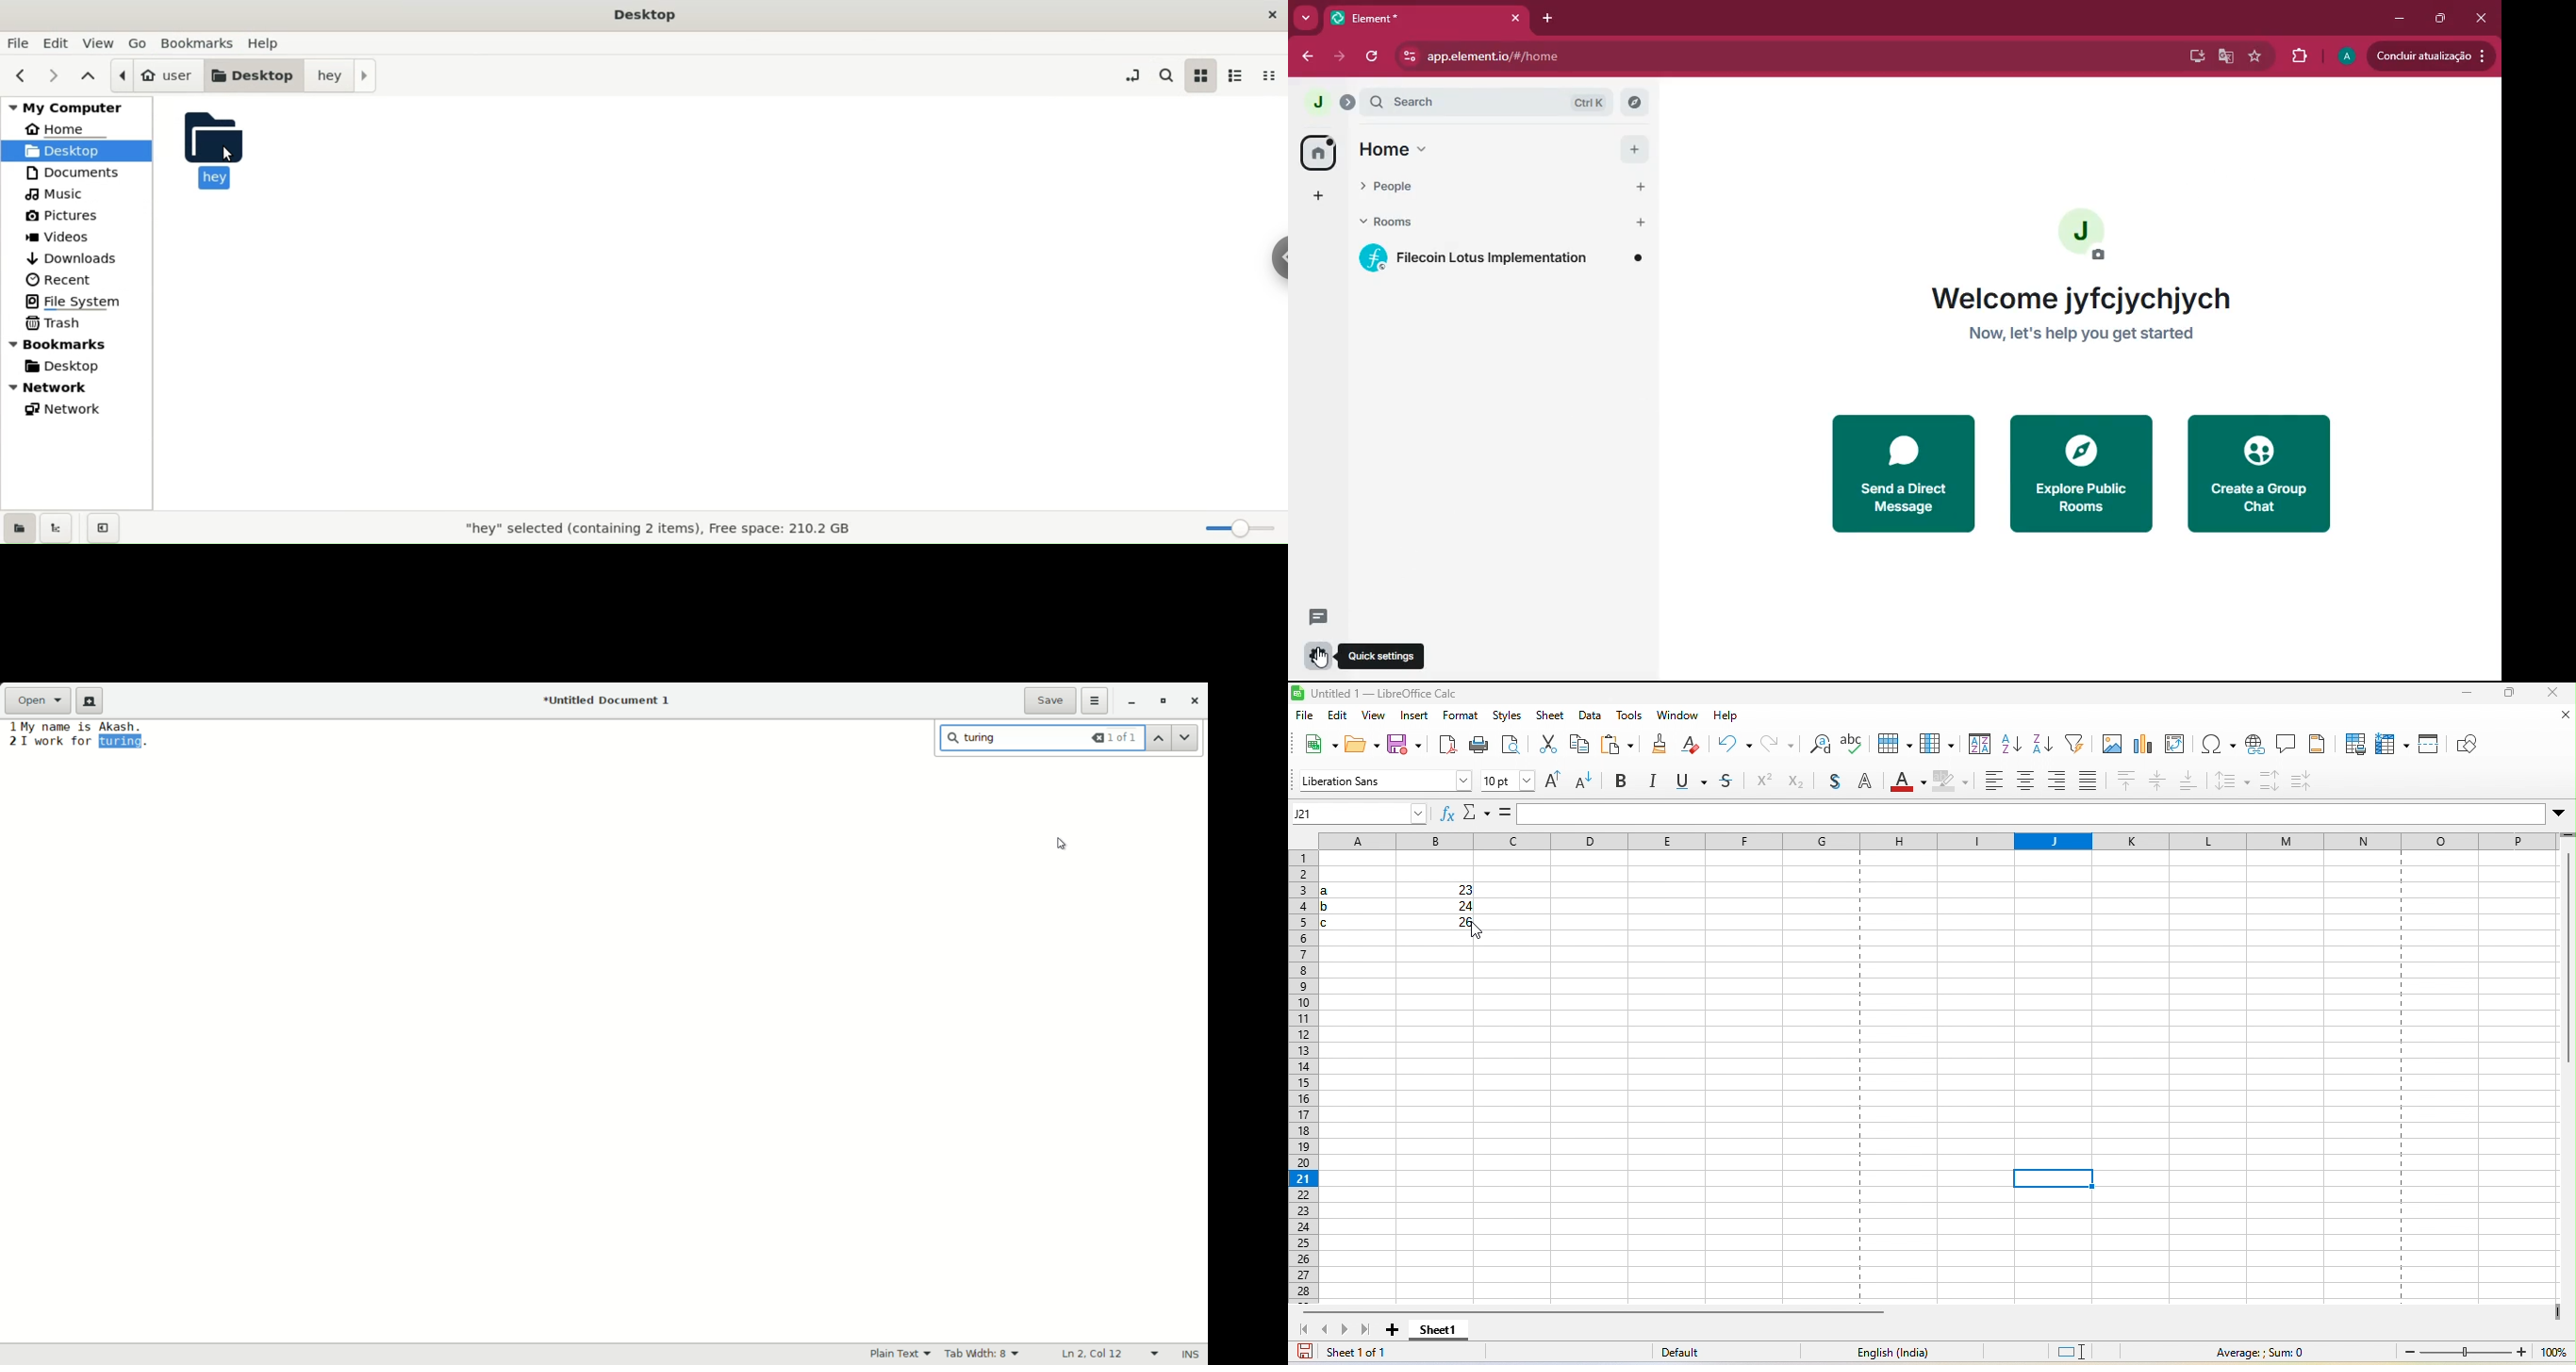  Describe the element at coordinates (1443, 747) in the screenshot. I see `export direct as pdf` at that location.